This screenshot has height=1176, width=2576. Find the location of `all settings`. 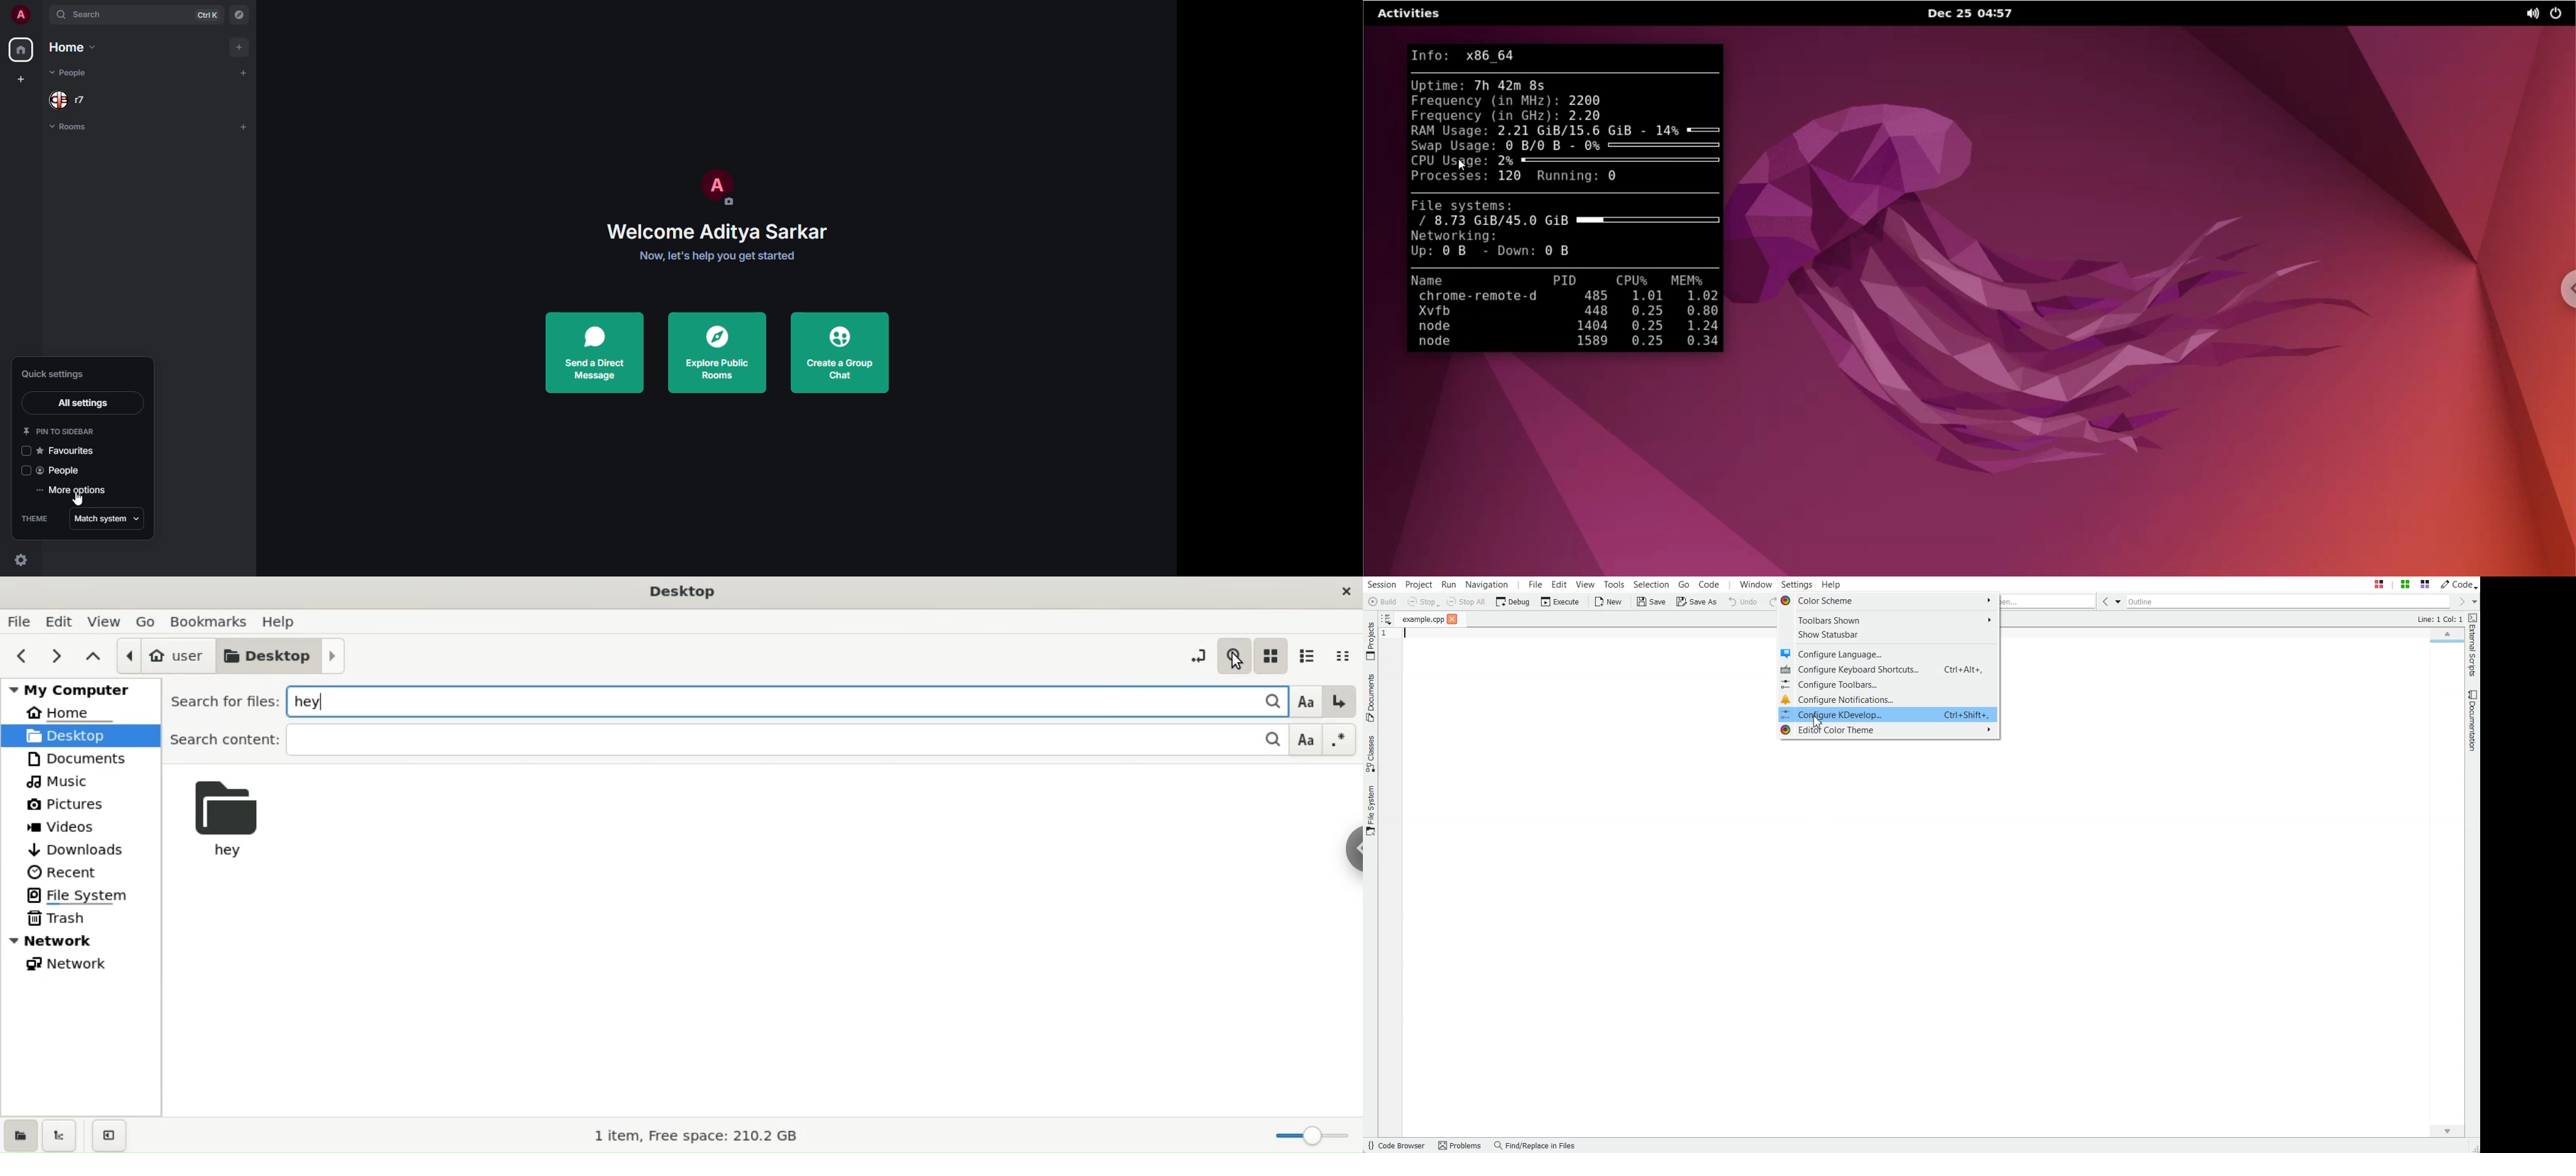

all settings is located at coordinates (80, 402).